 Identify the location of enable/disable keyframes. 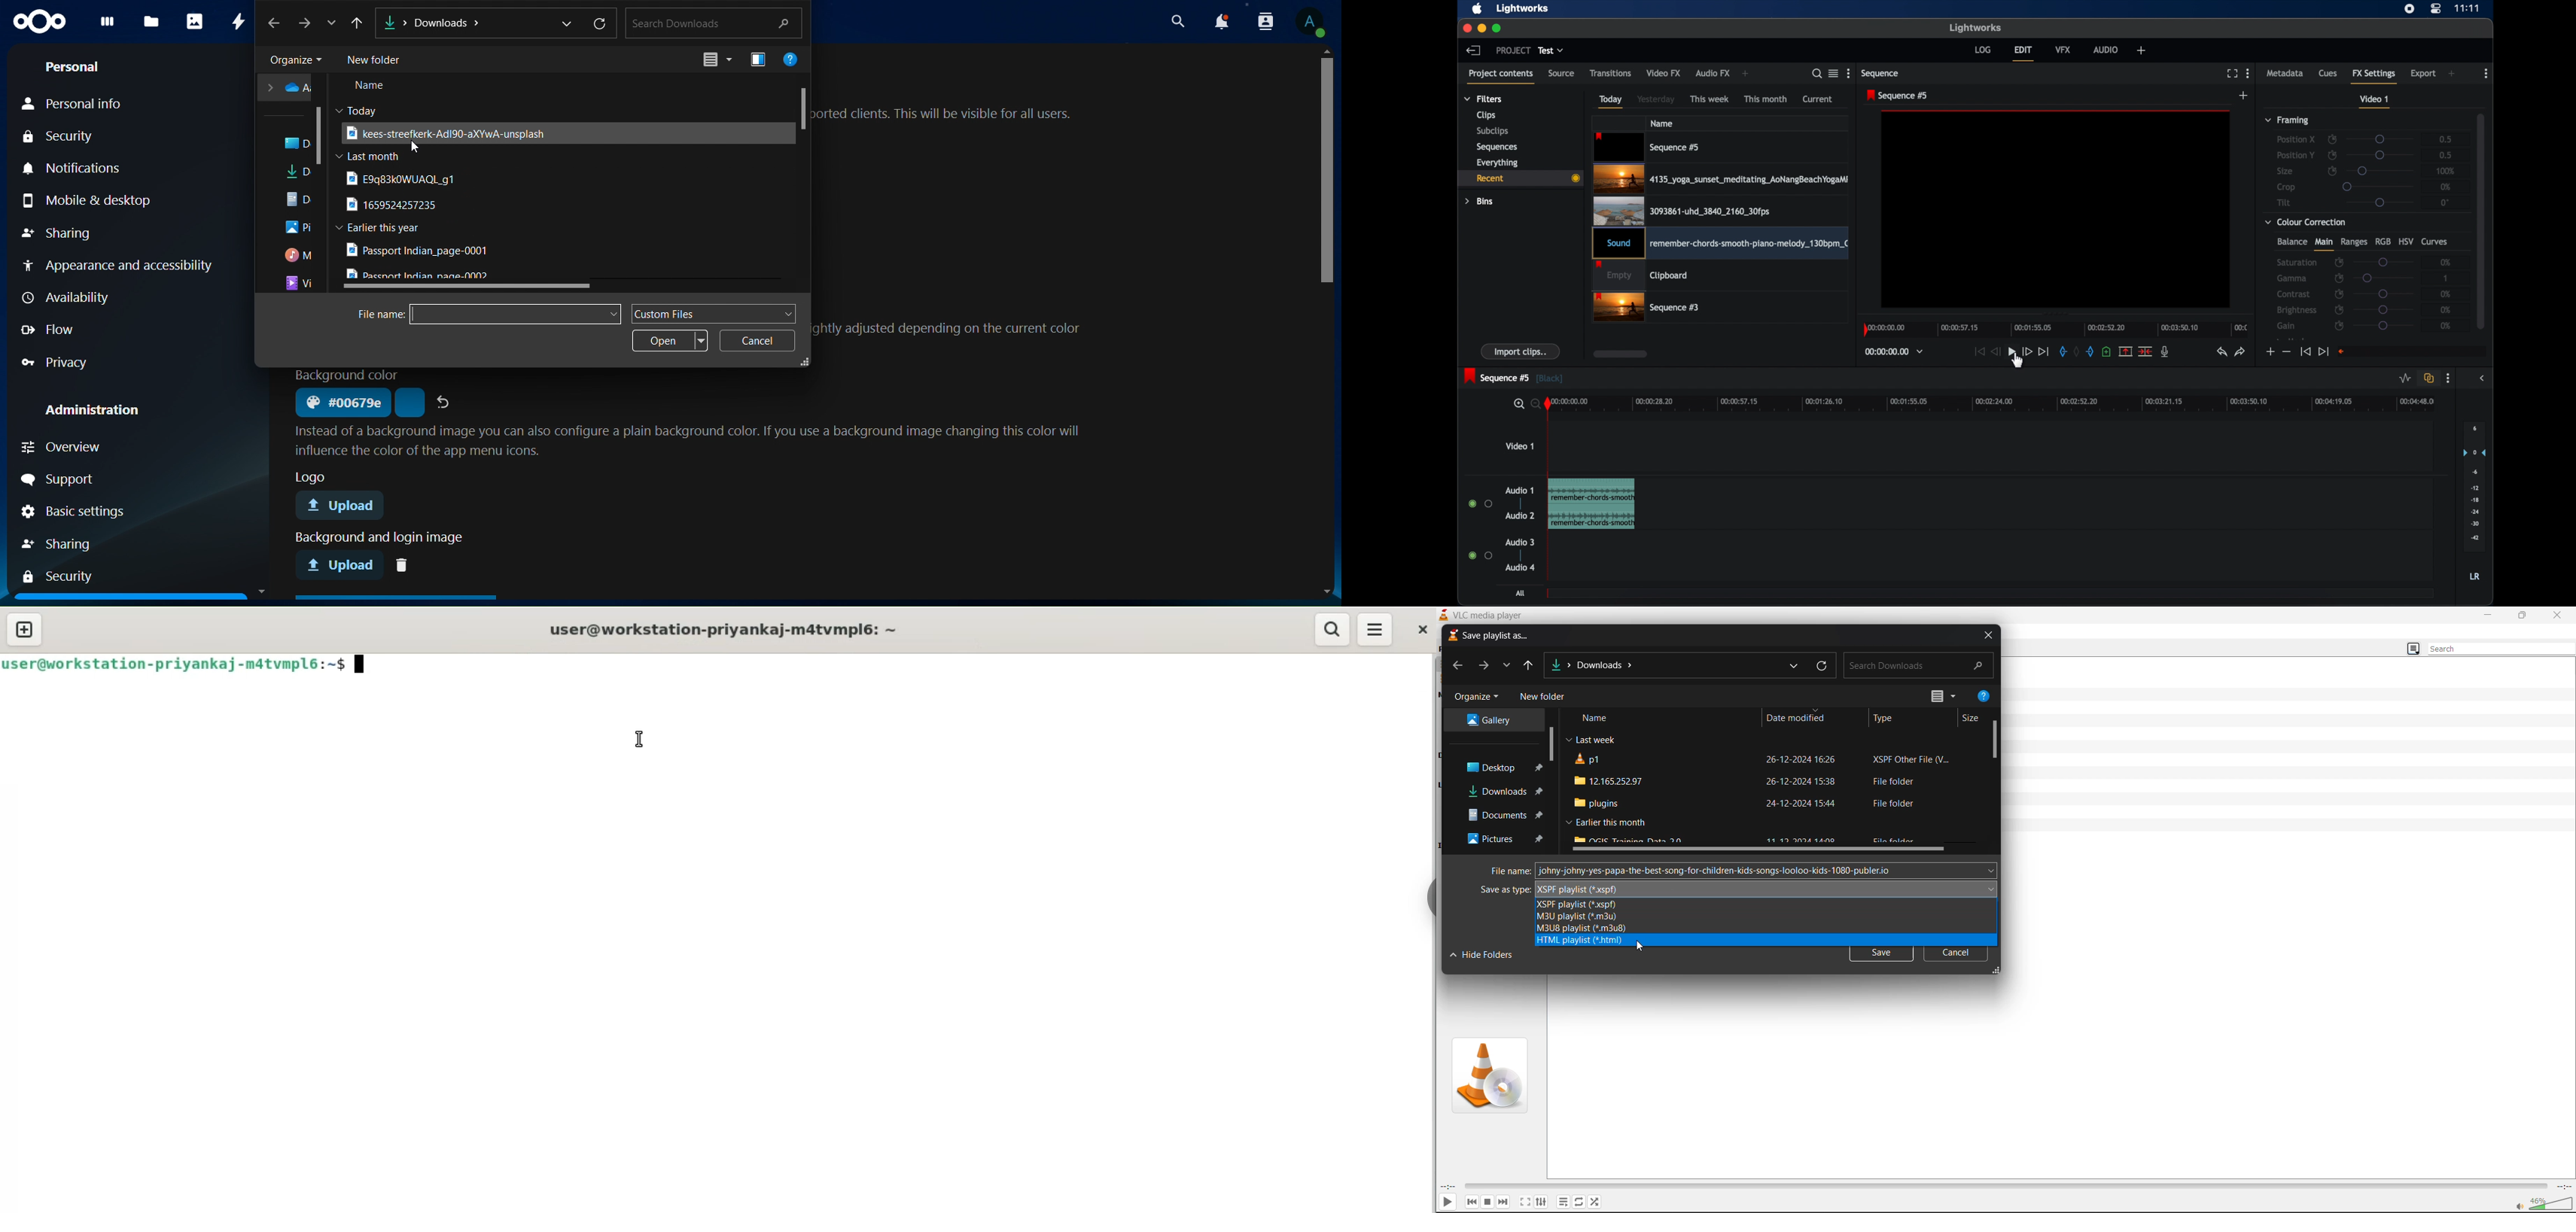
(2340, 263).